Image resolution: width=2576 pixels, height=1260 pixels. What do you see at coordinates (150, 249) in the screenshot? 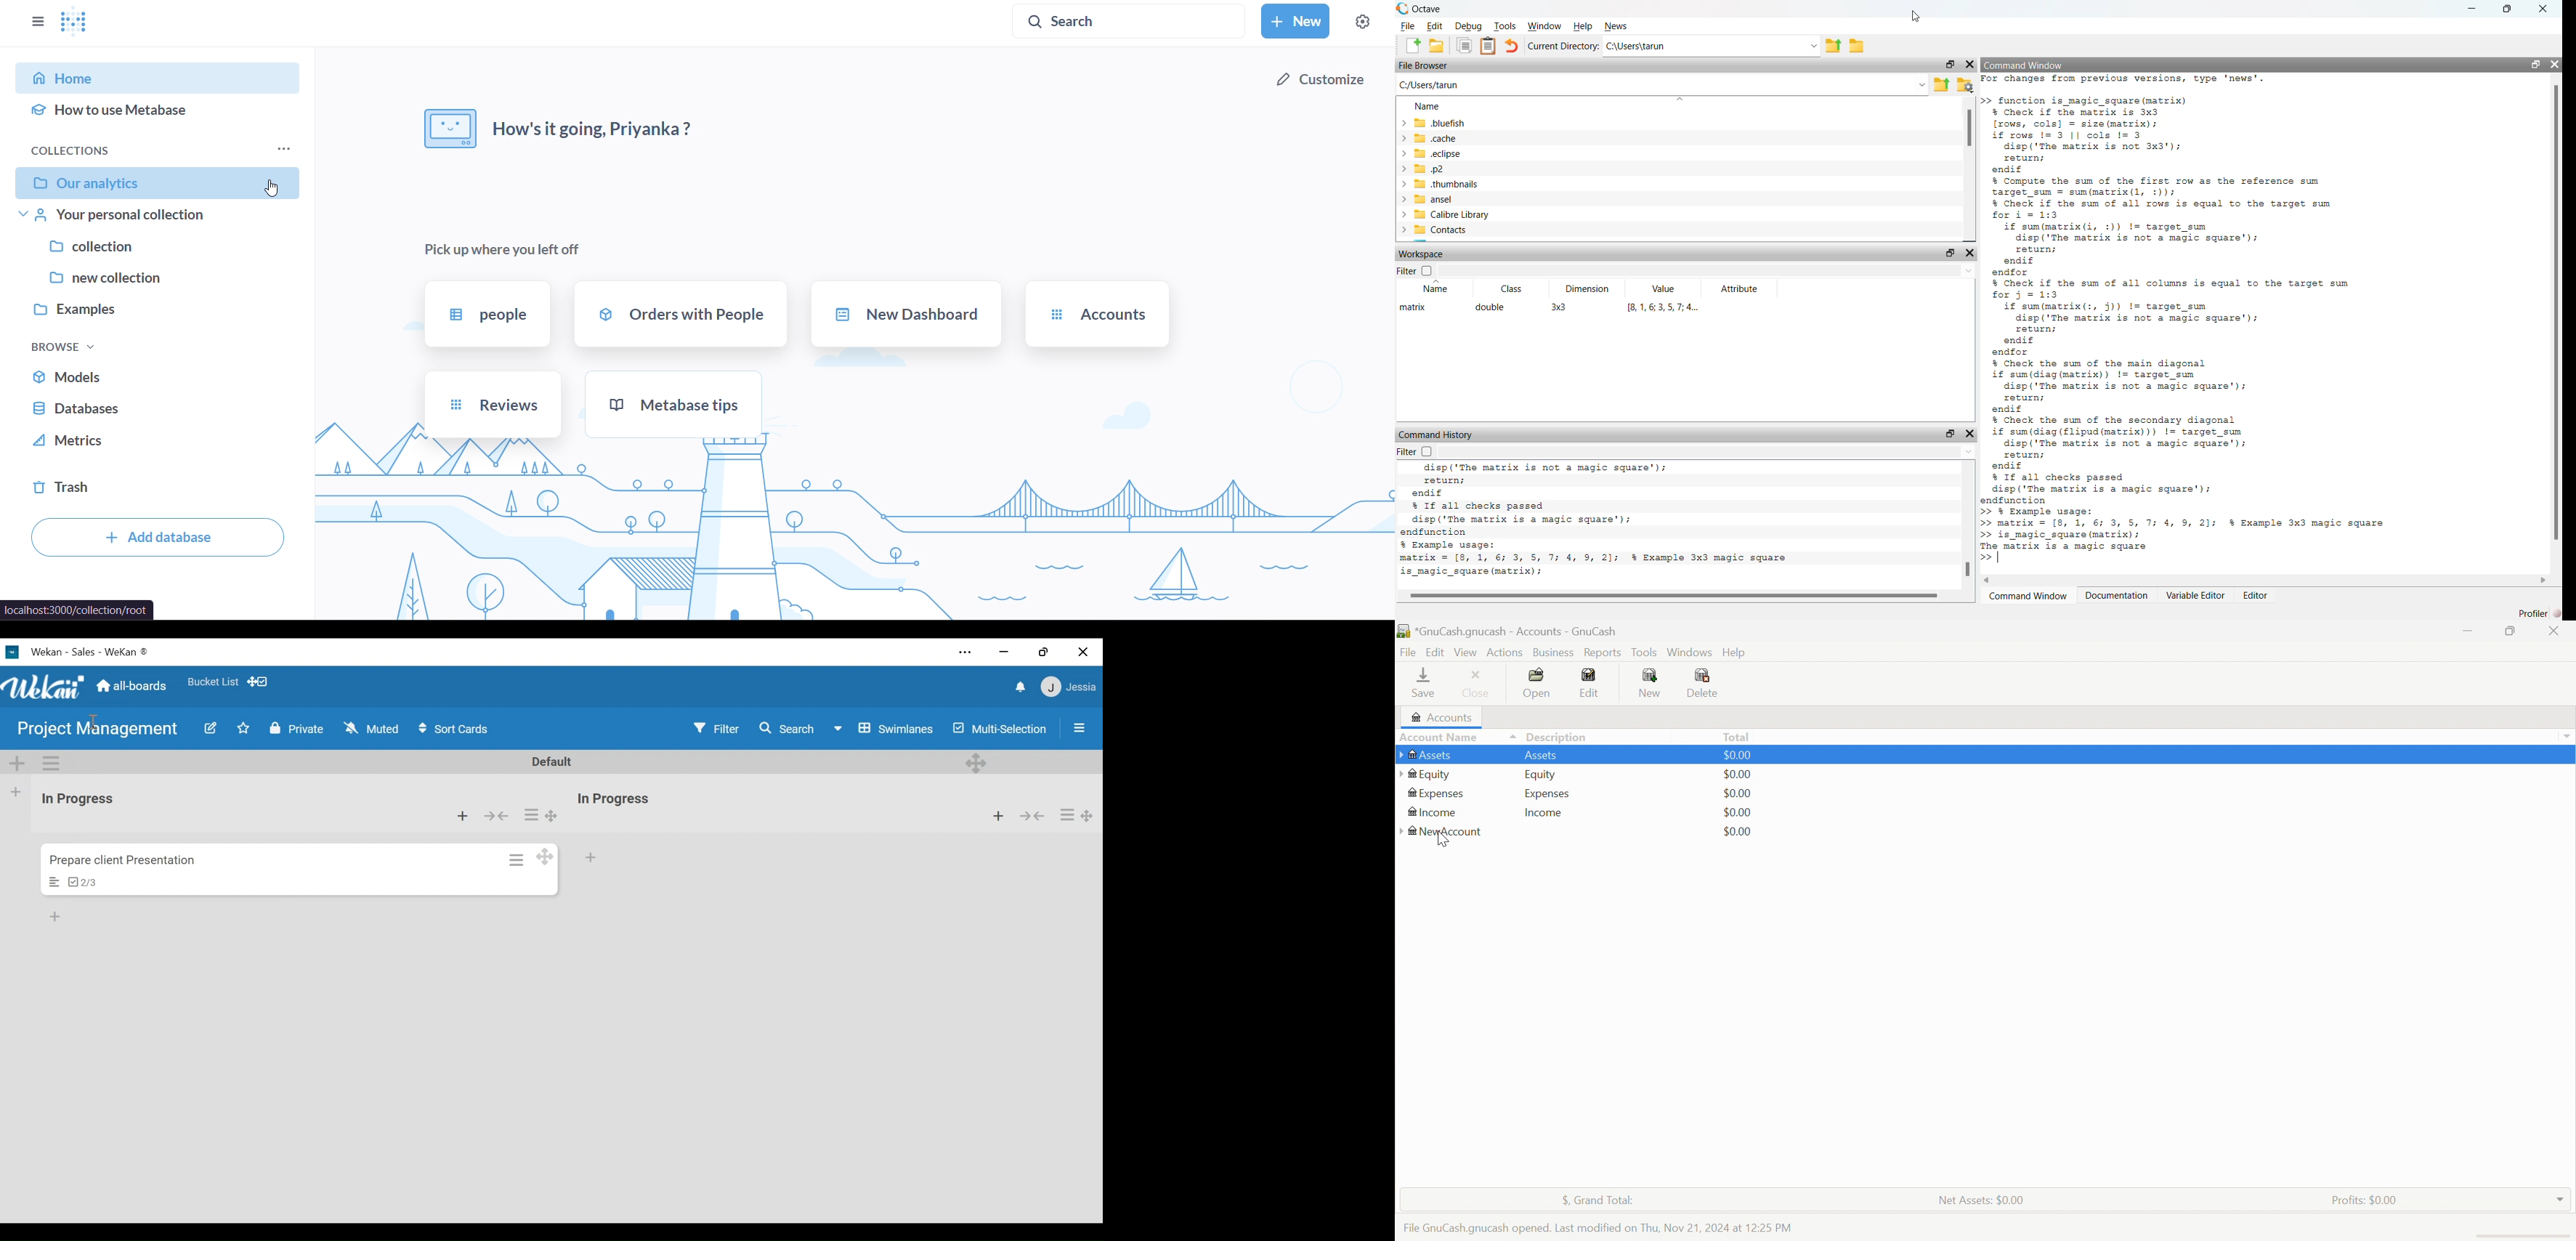
I see `collection` at bounding box center [150, 249].